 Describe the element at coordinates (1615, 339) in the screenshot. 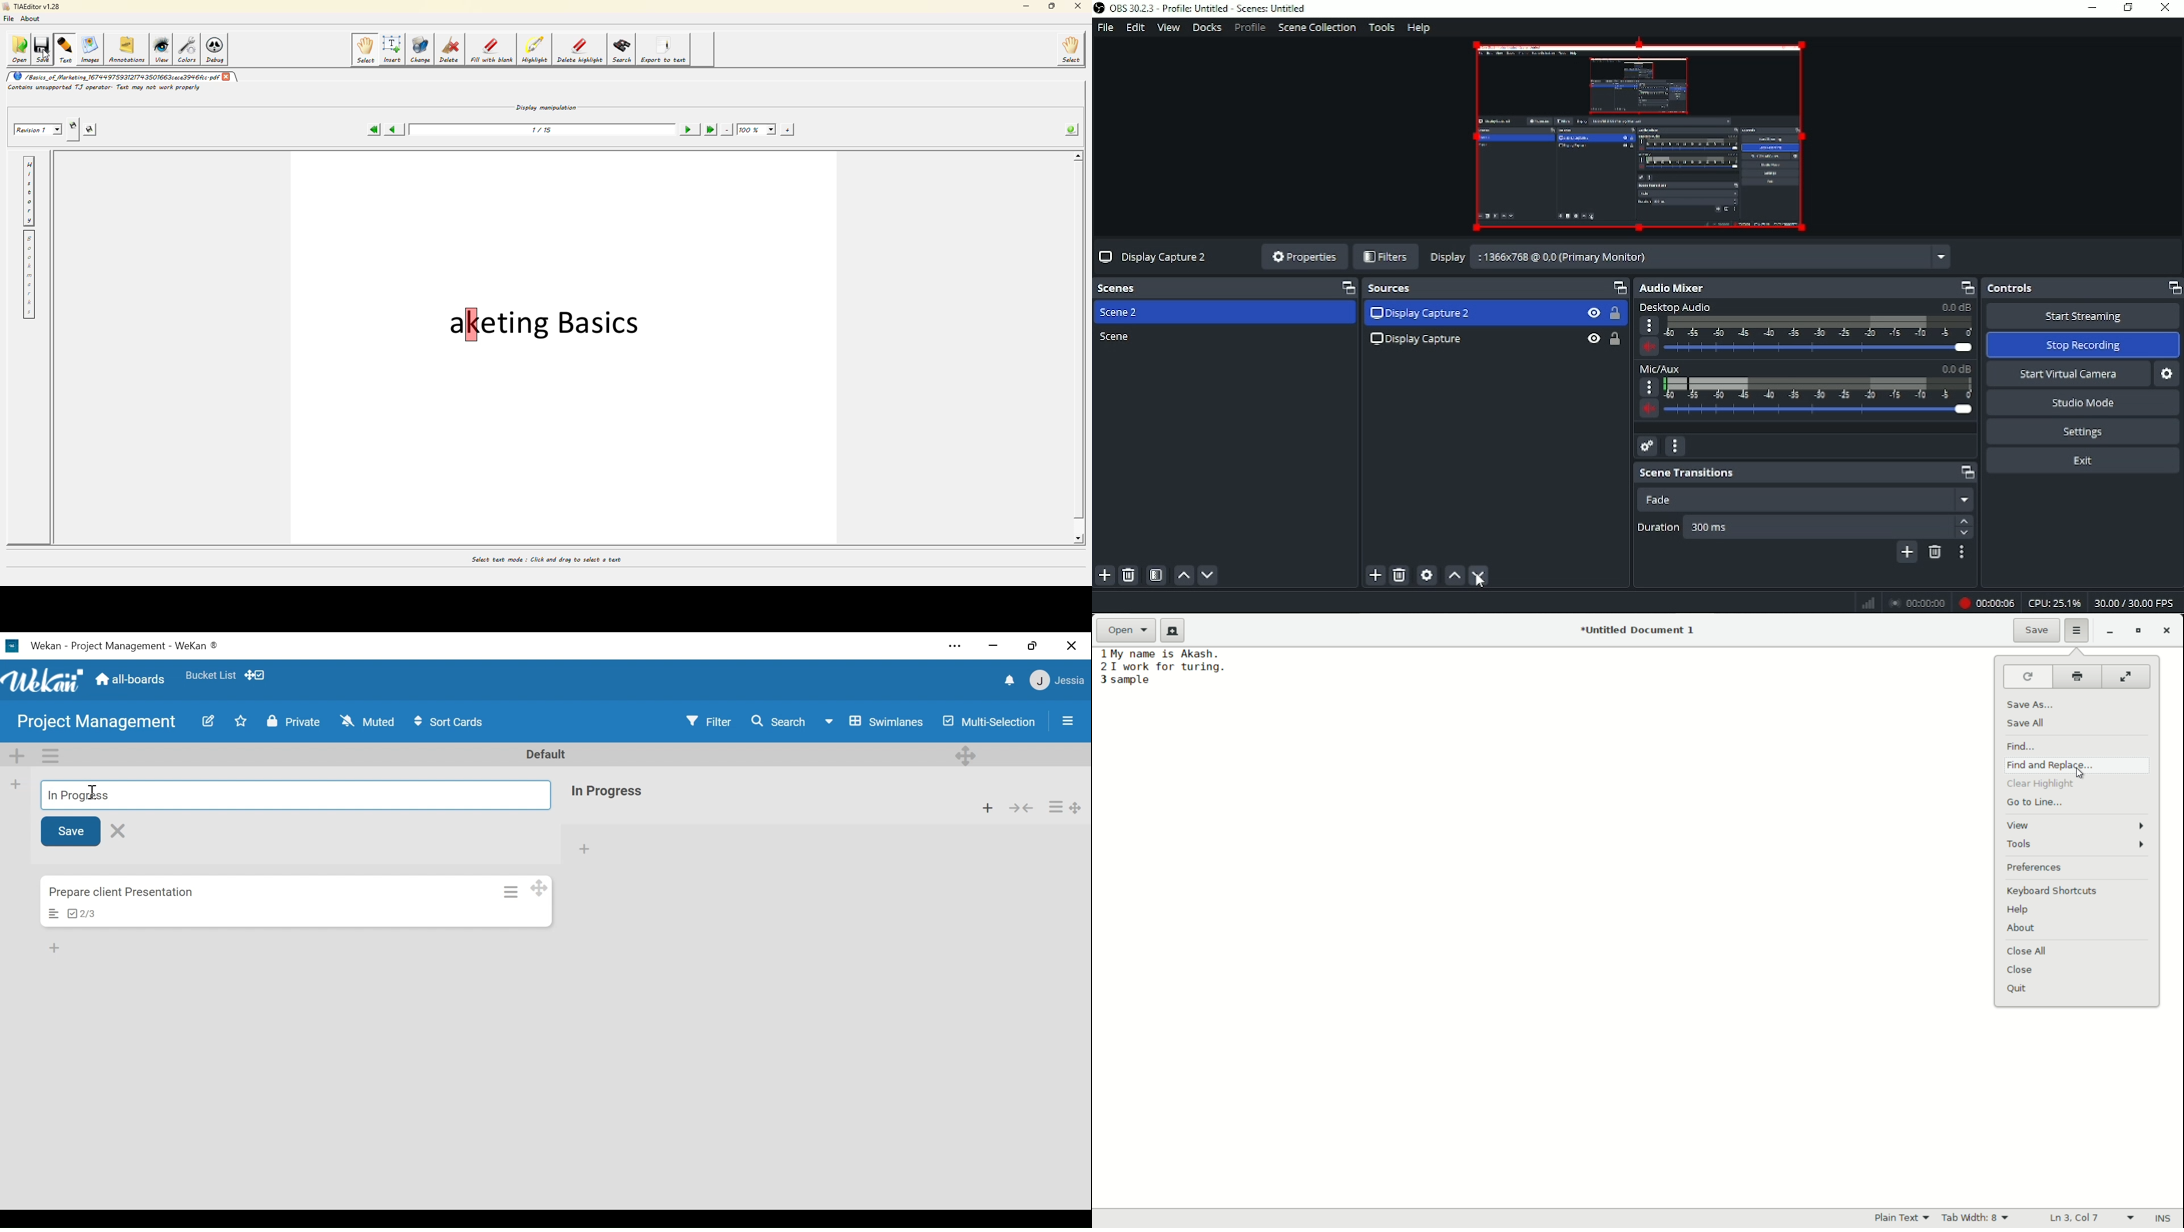

I see `Lock` at that location.